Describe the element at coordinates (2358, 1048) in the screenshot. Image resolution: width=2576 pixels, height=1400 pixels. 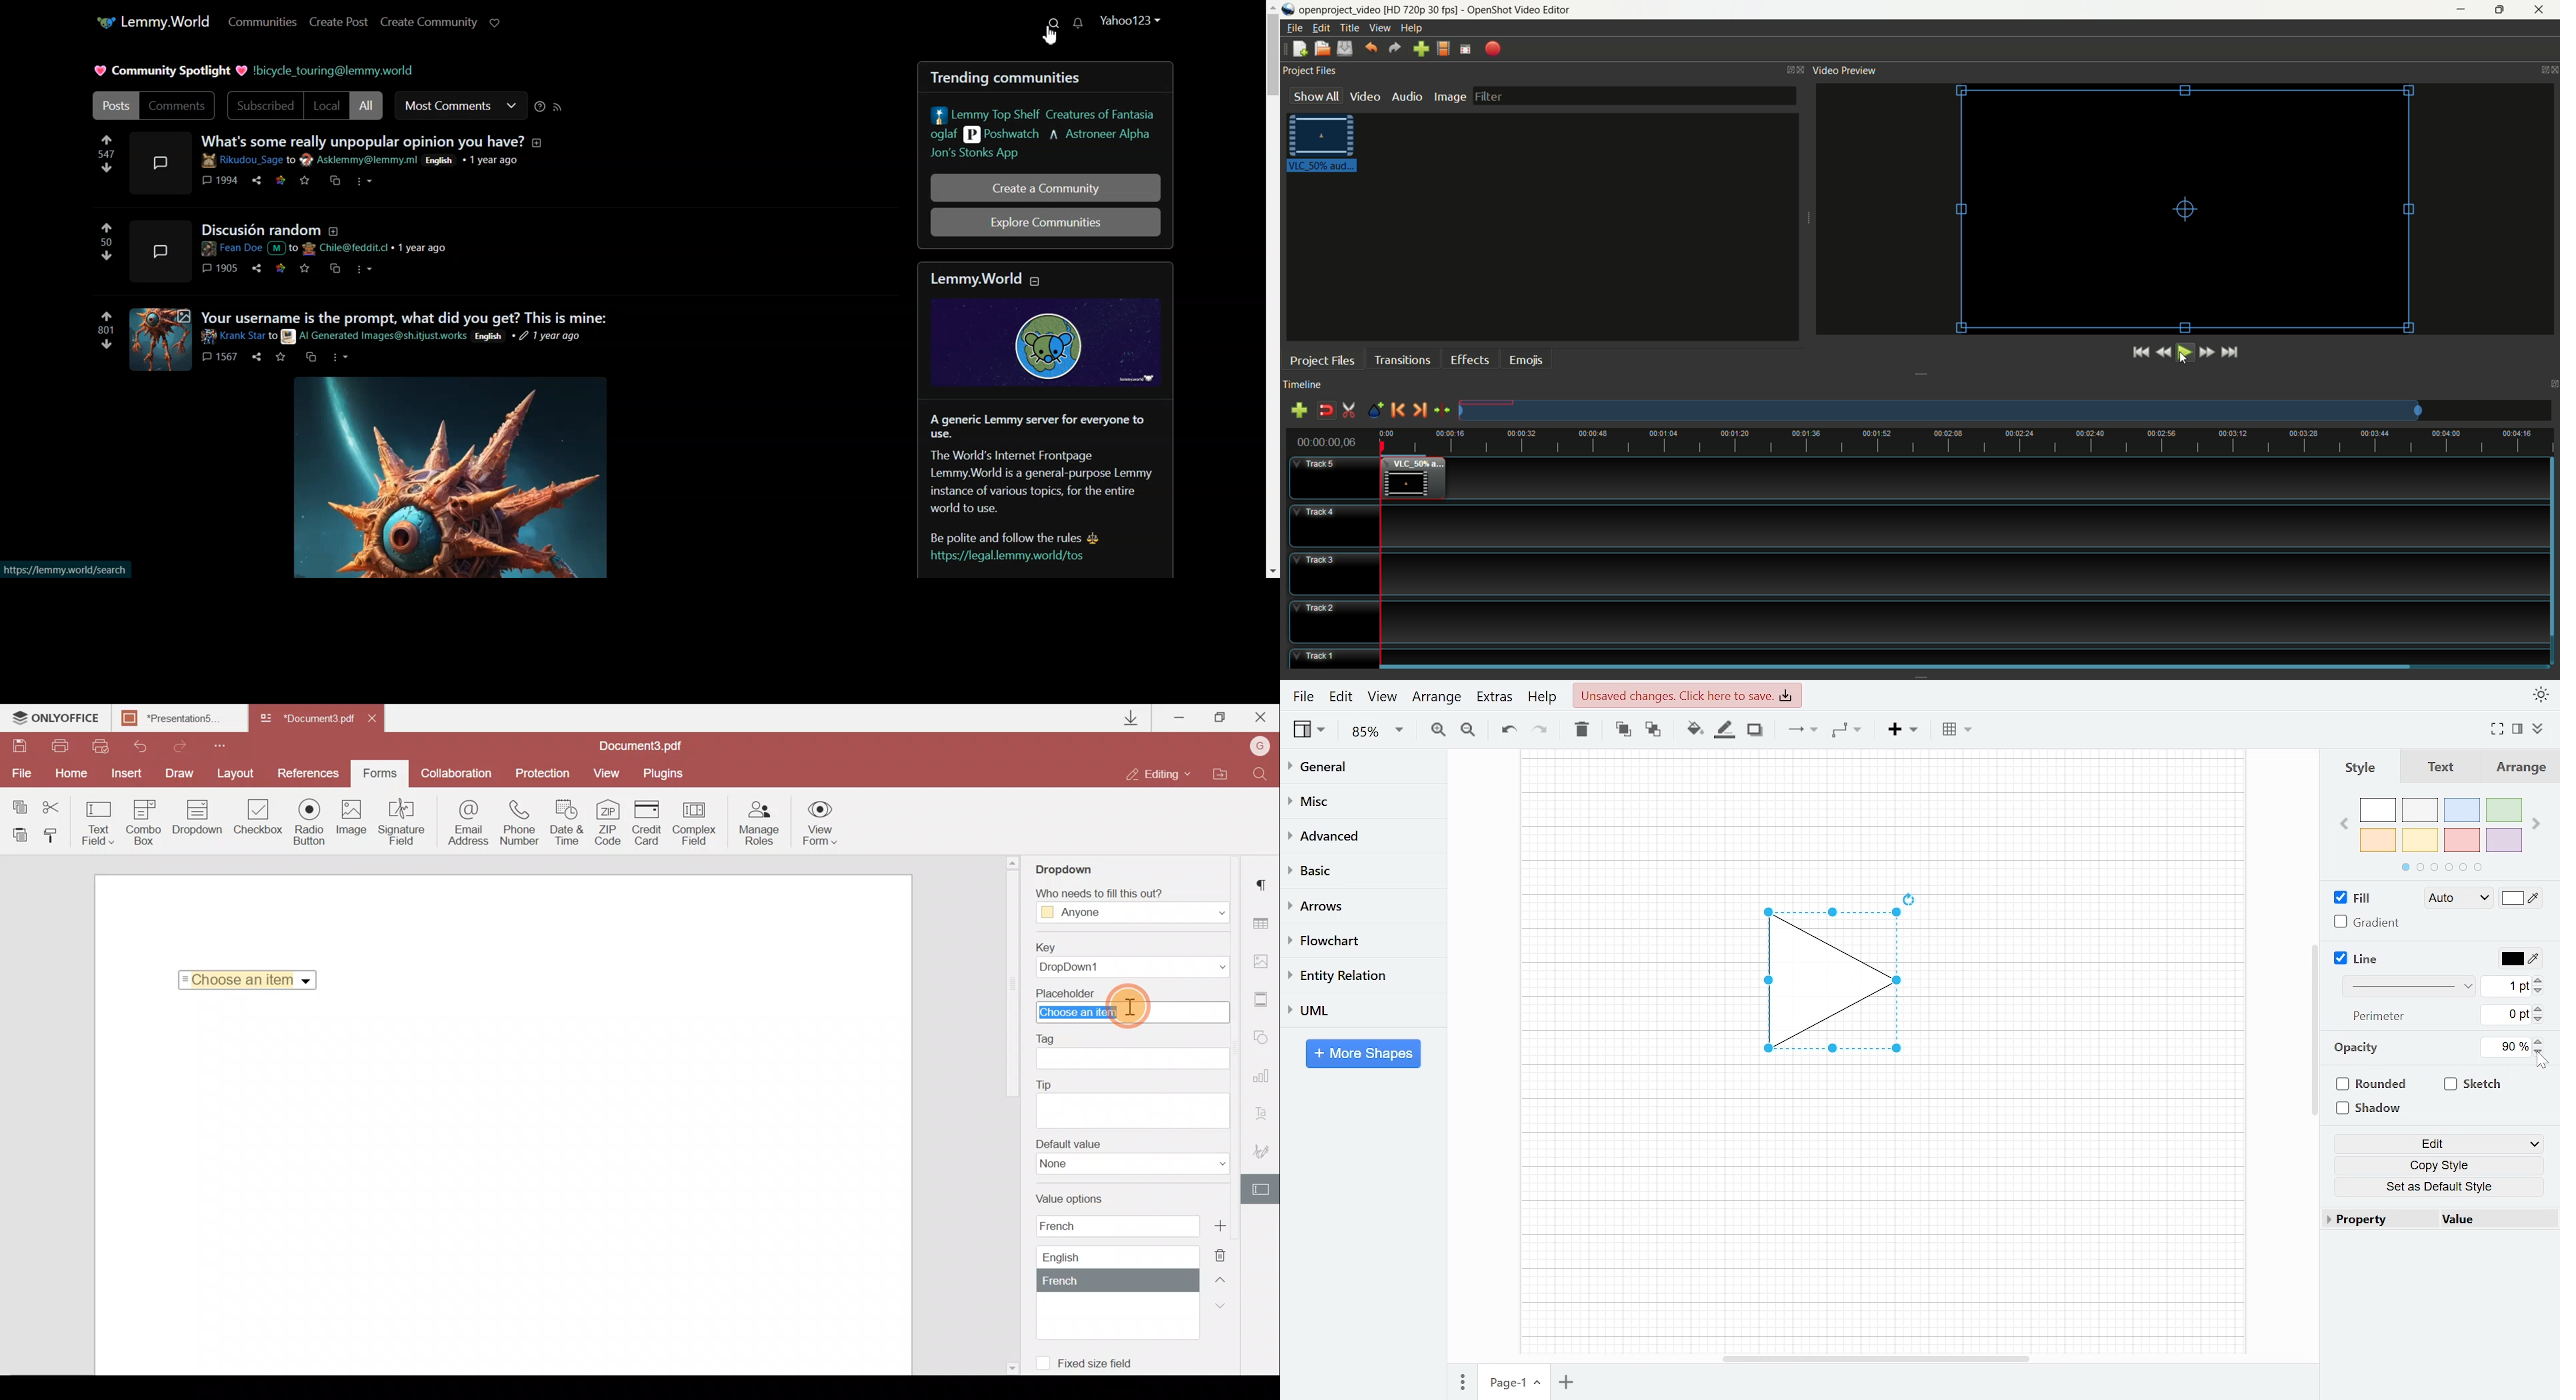
I see `Opacity` at that location.